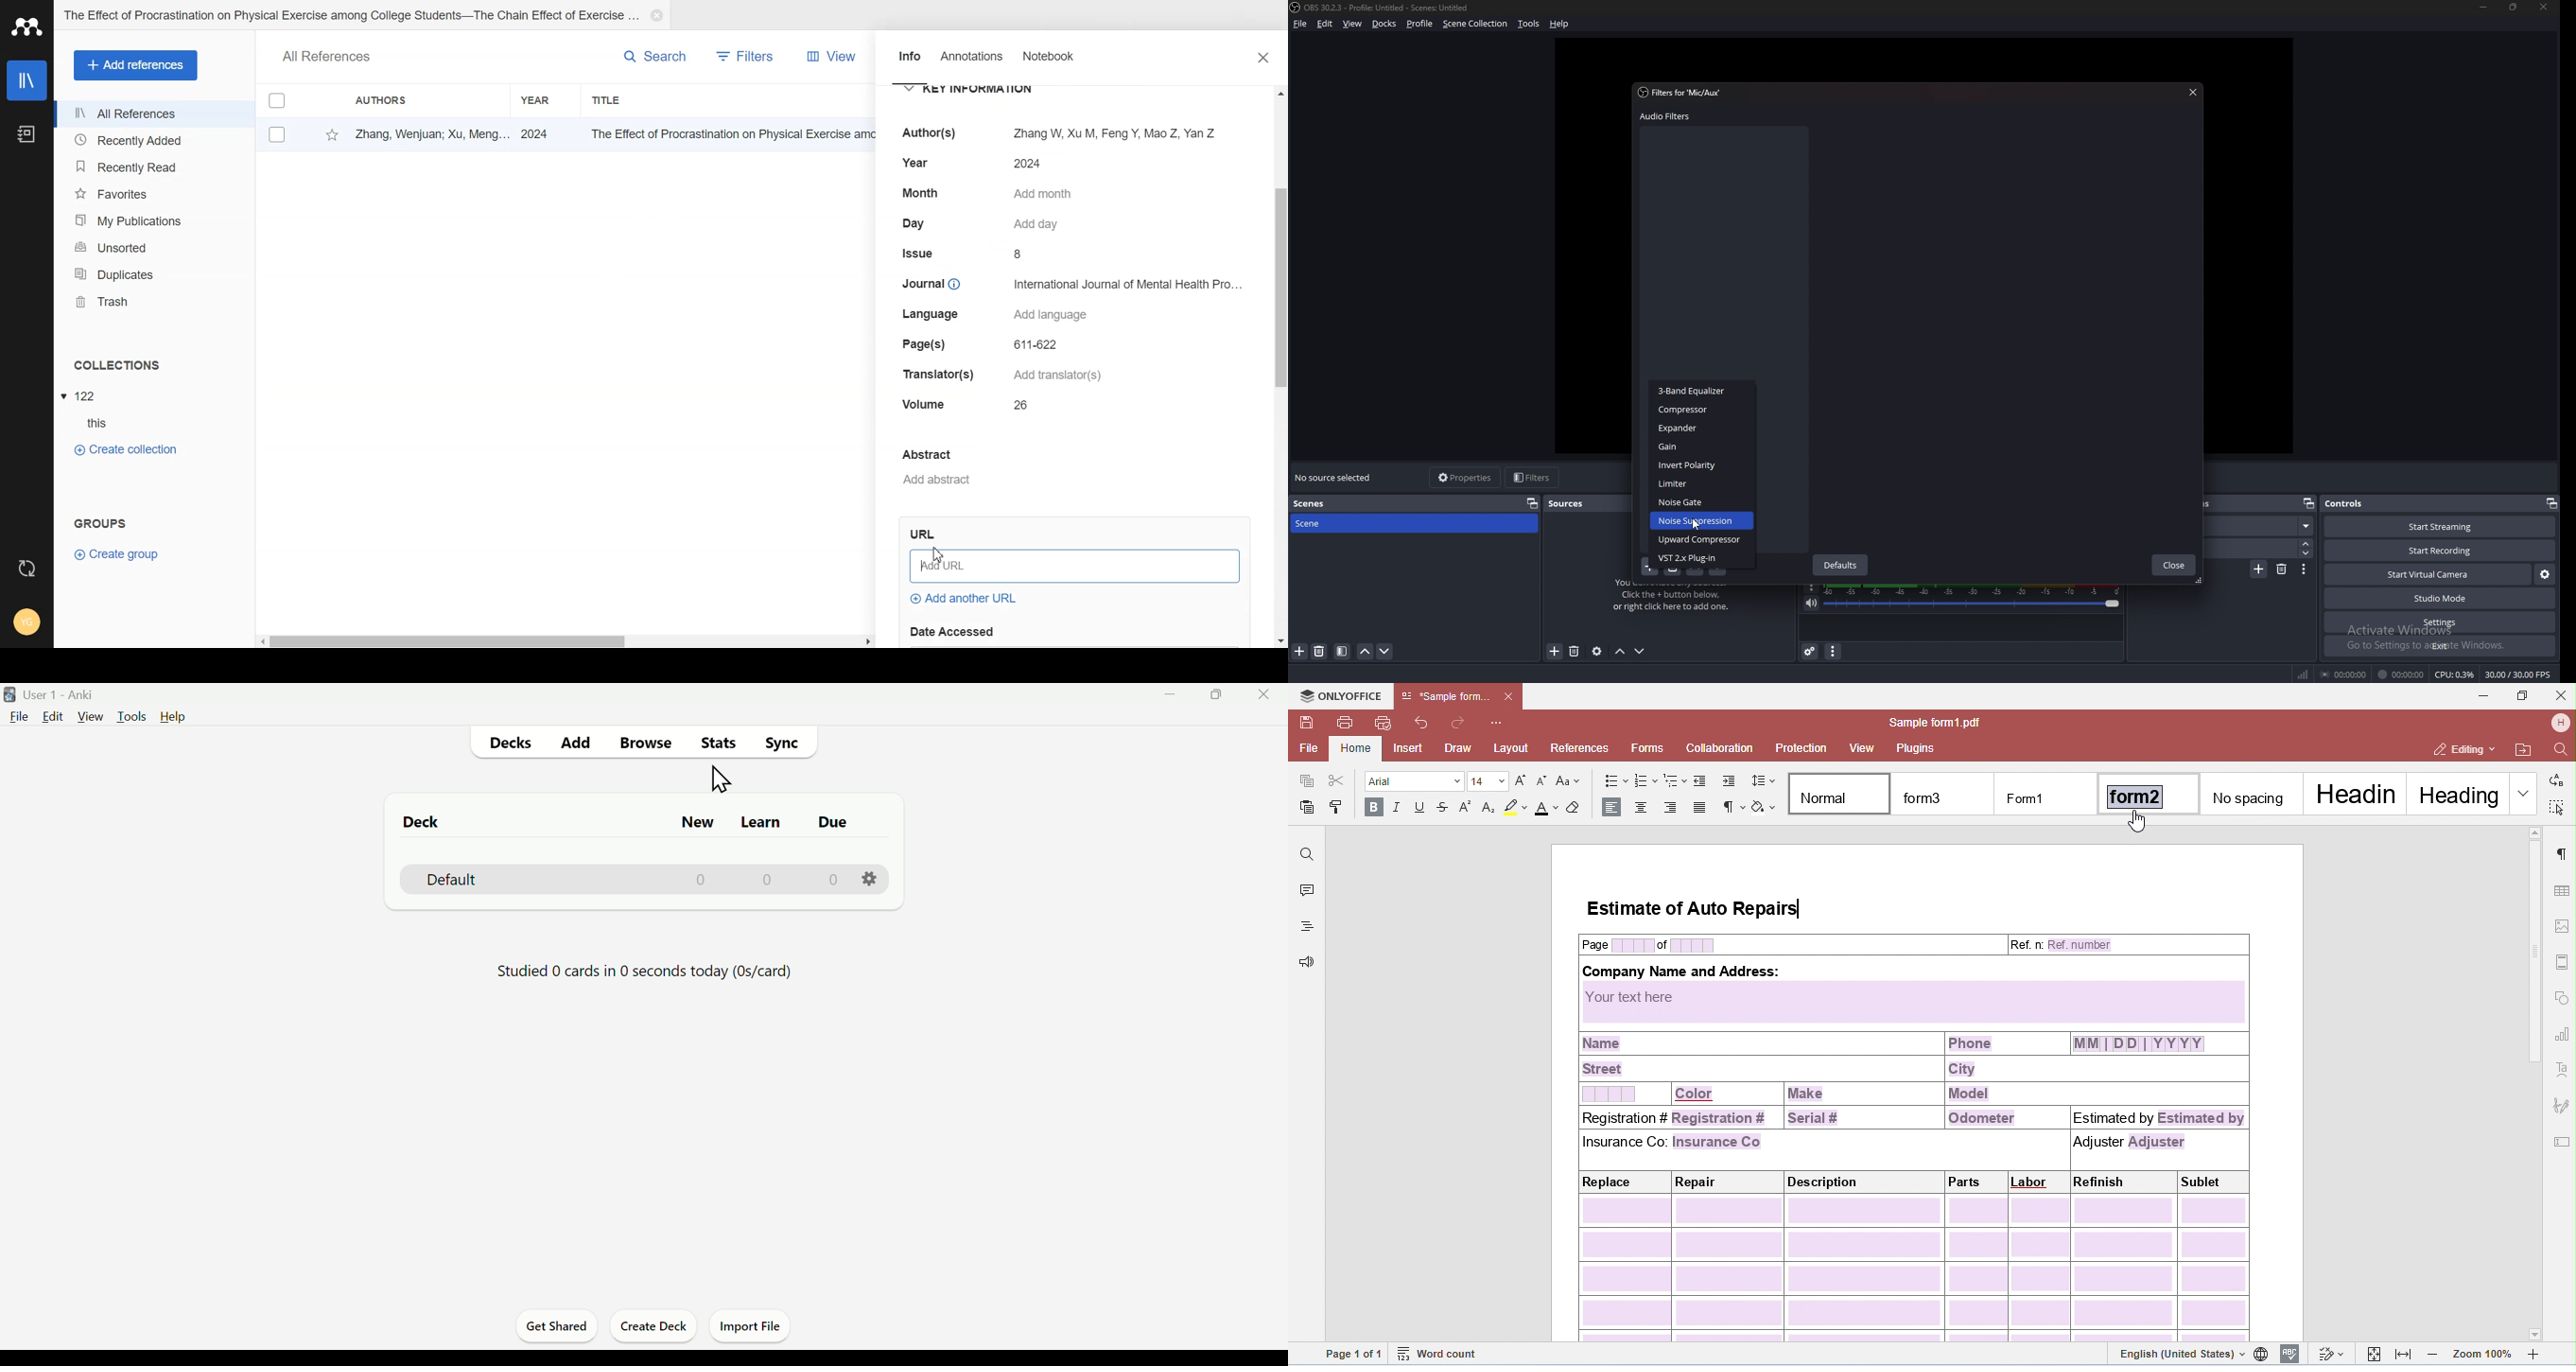  What do you see at coordinates (765, 821) in the screenshot?
I see `Learn` at bounding box center [765, 821].